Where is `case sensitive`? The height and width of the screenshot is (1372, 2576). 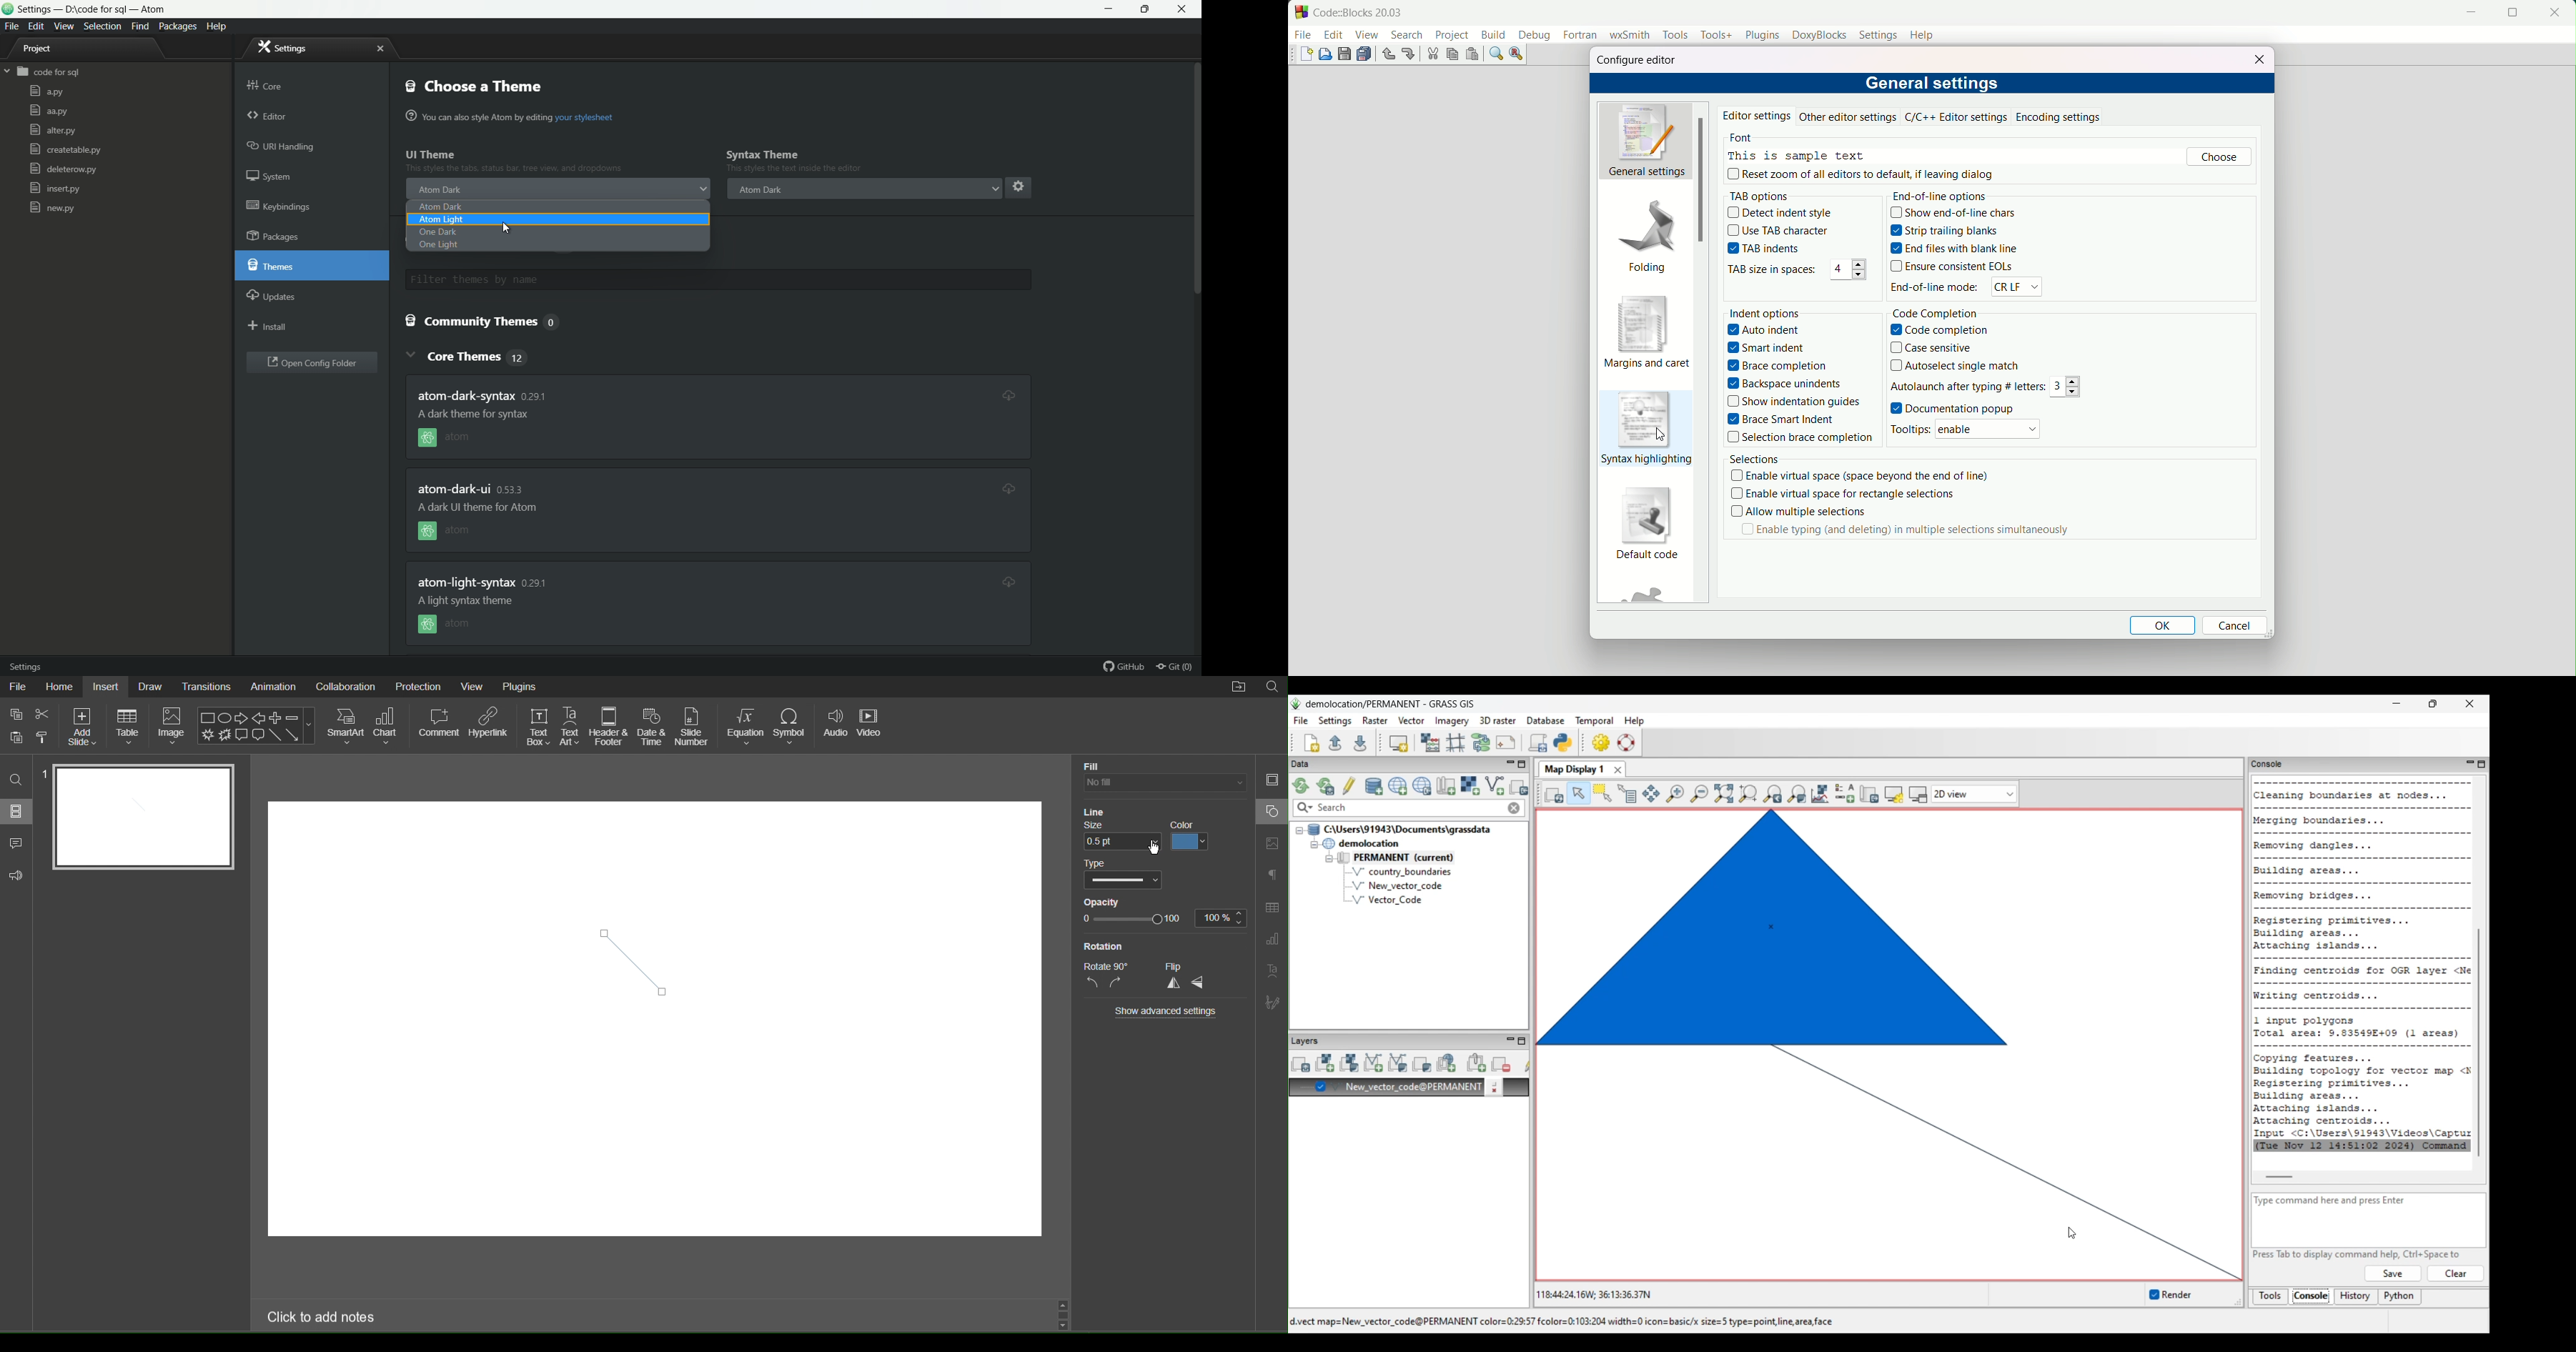
case sensitive is located at coordinates (1931, 349).